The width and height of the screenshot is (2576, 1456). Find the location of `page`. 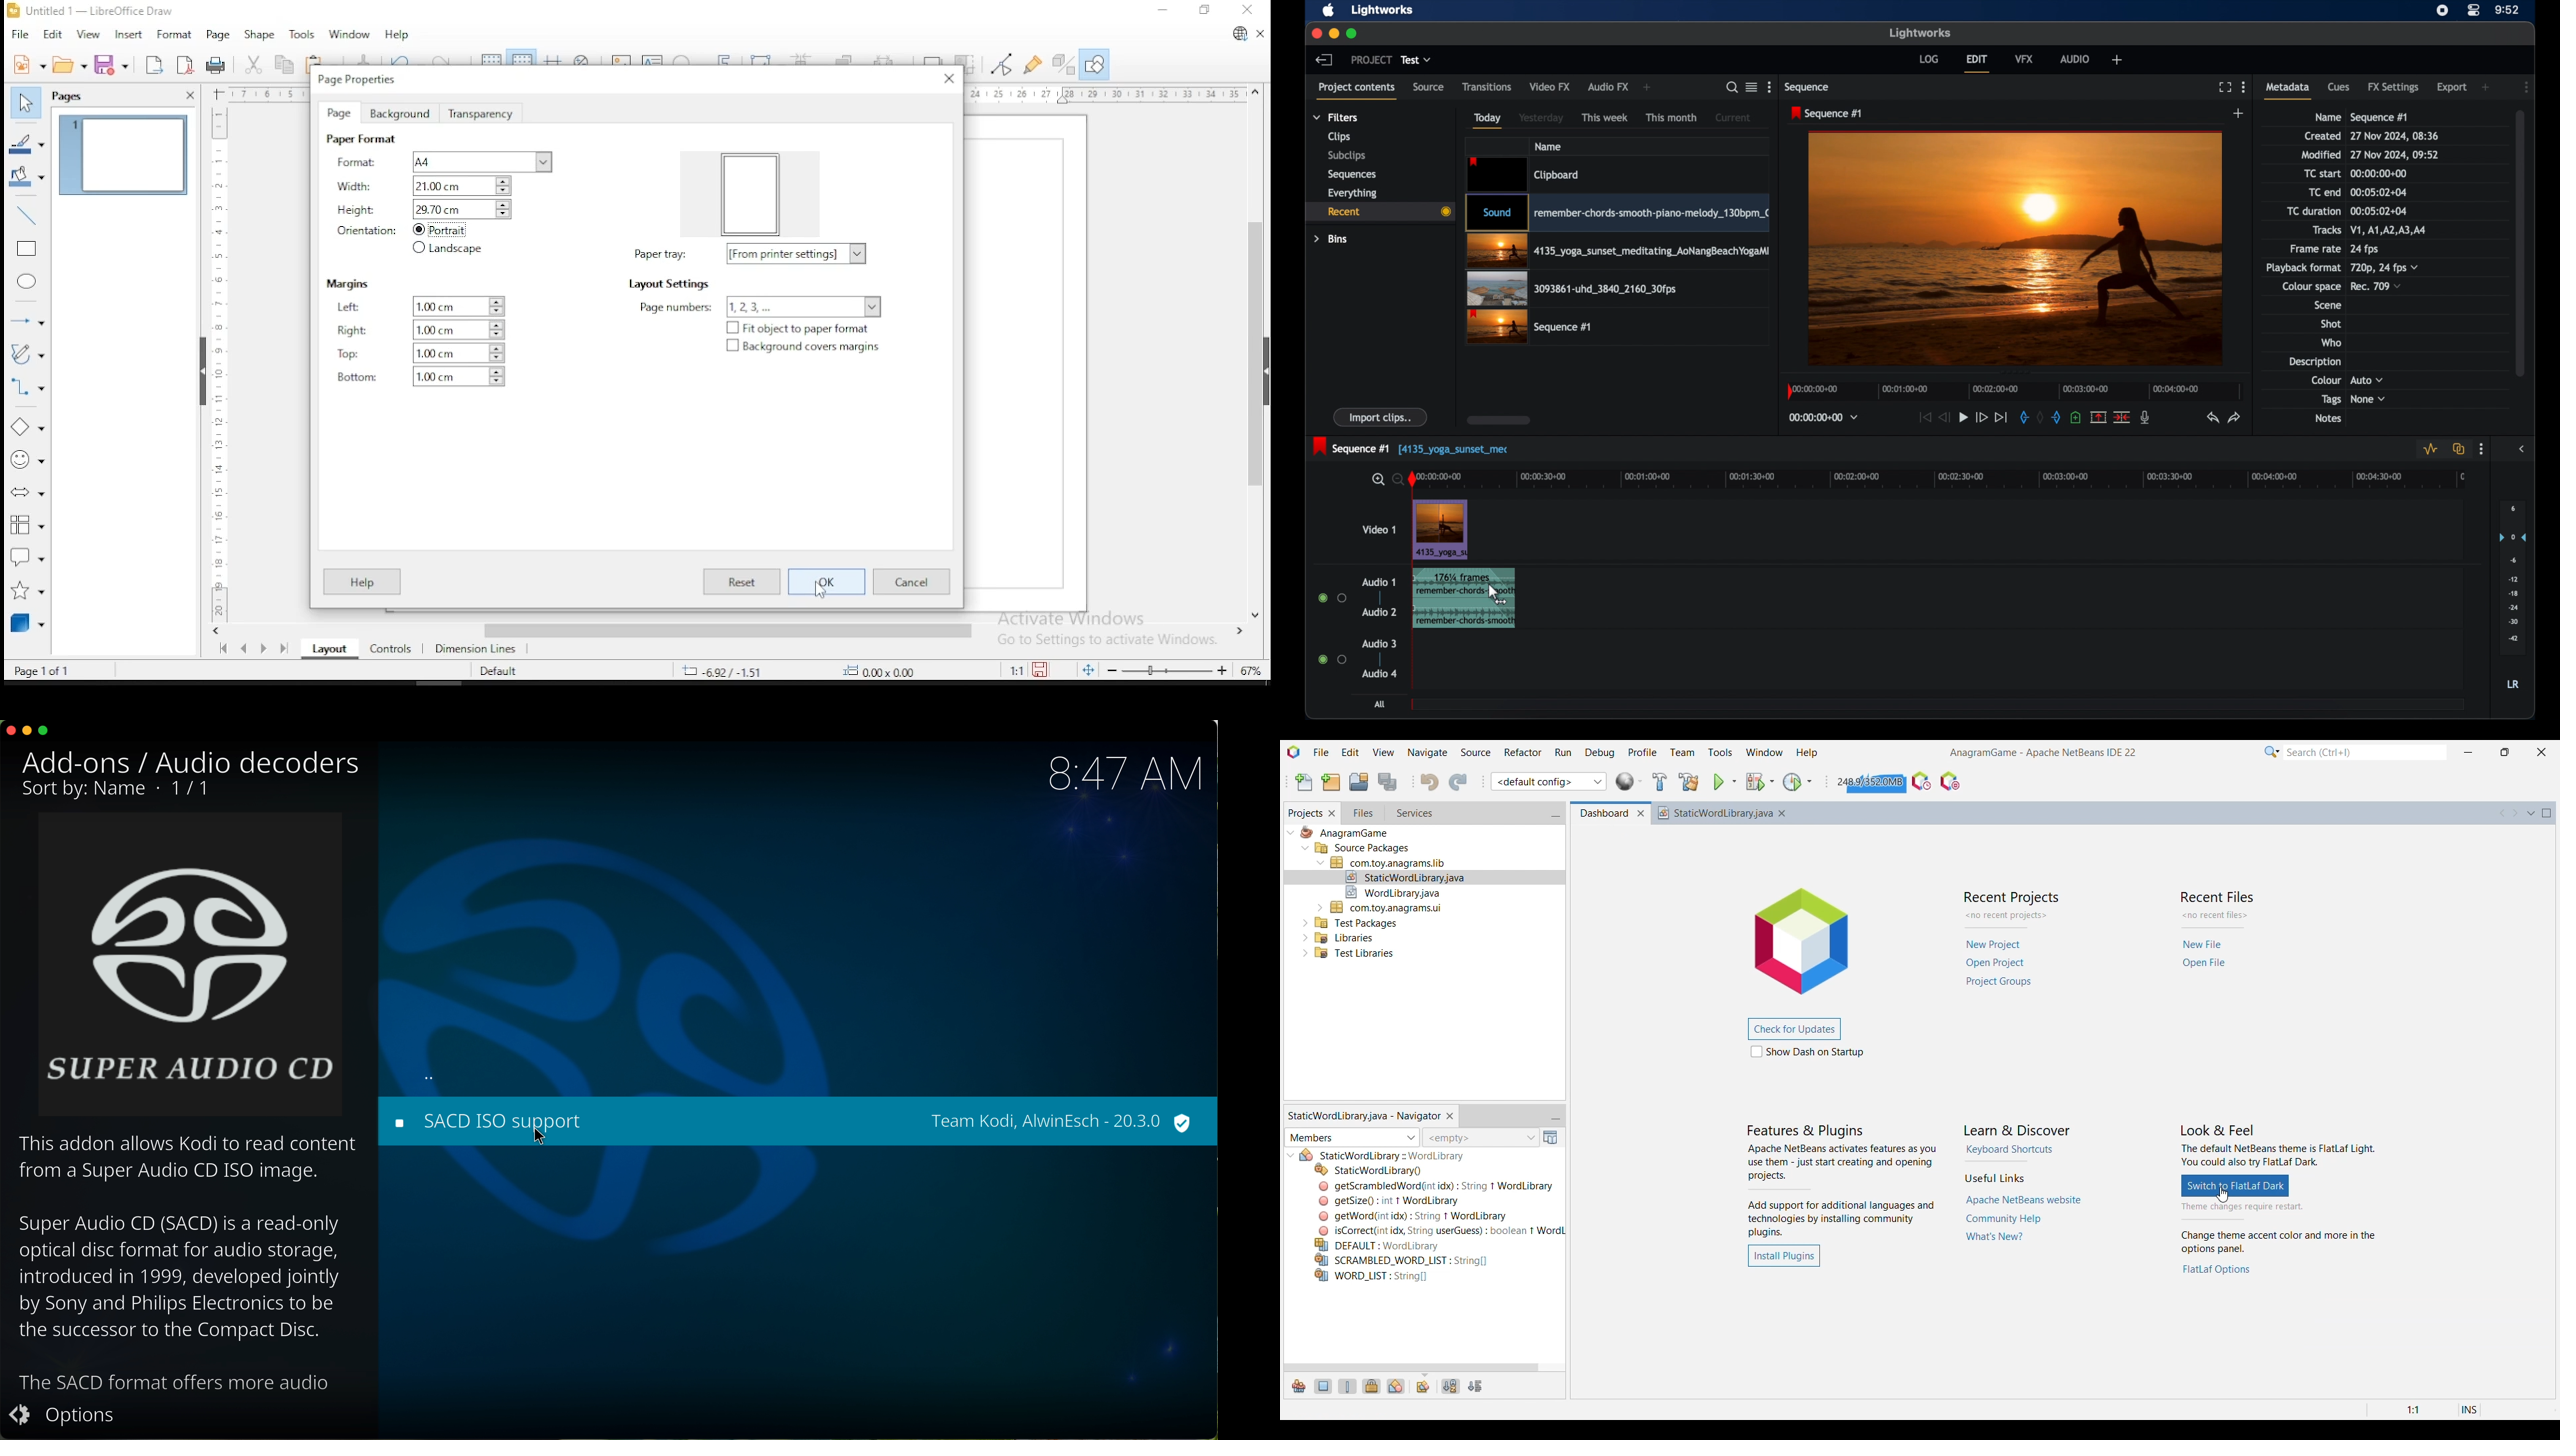

page is located at coordinates (339, 113).